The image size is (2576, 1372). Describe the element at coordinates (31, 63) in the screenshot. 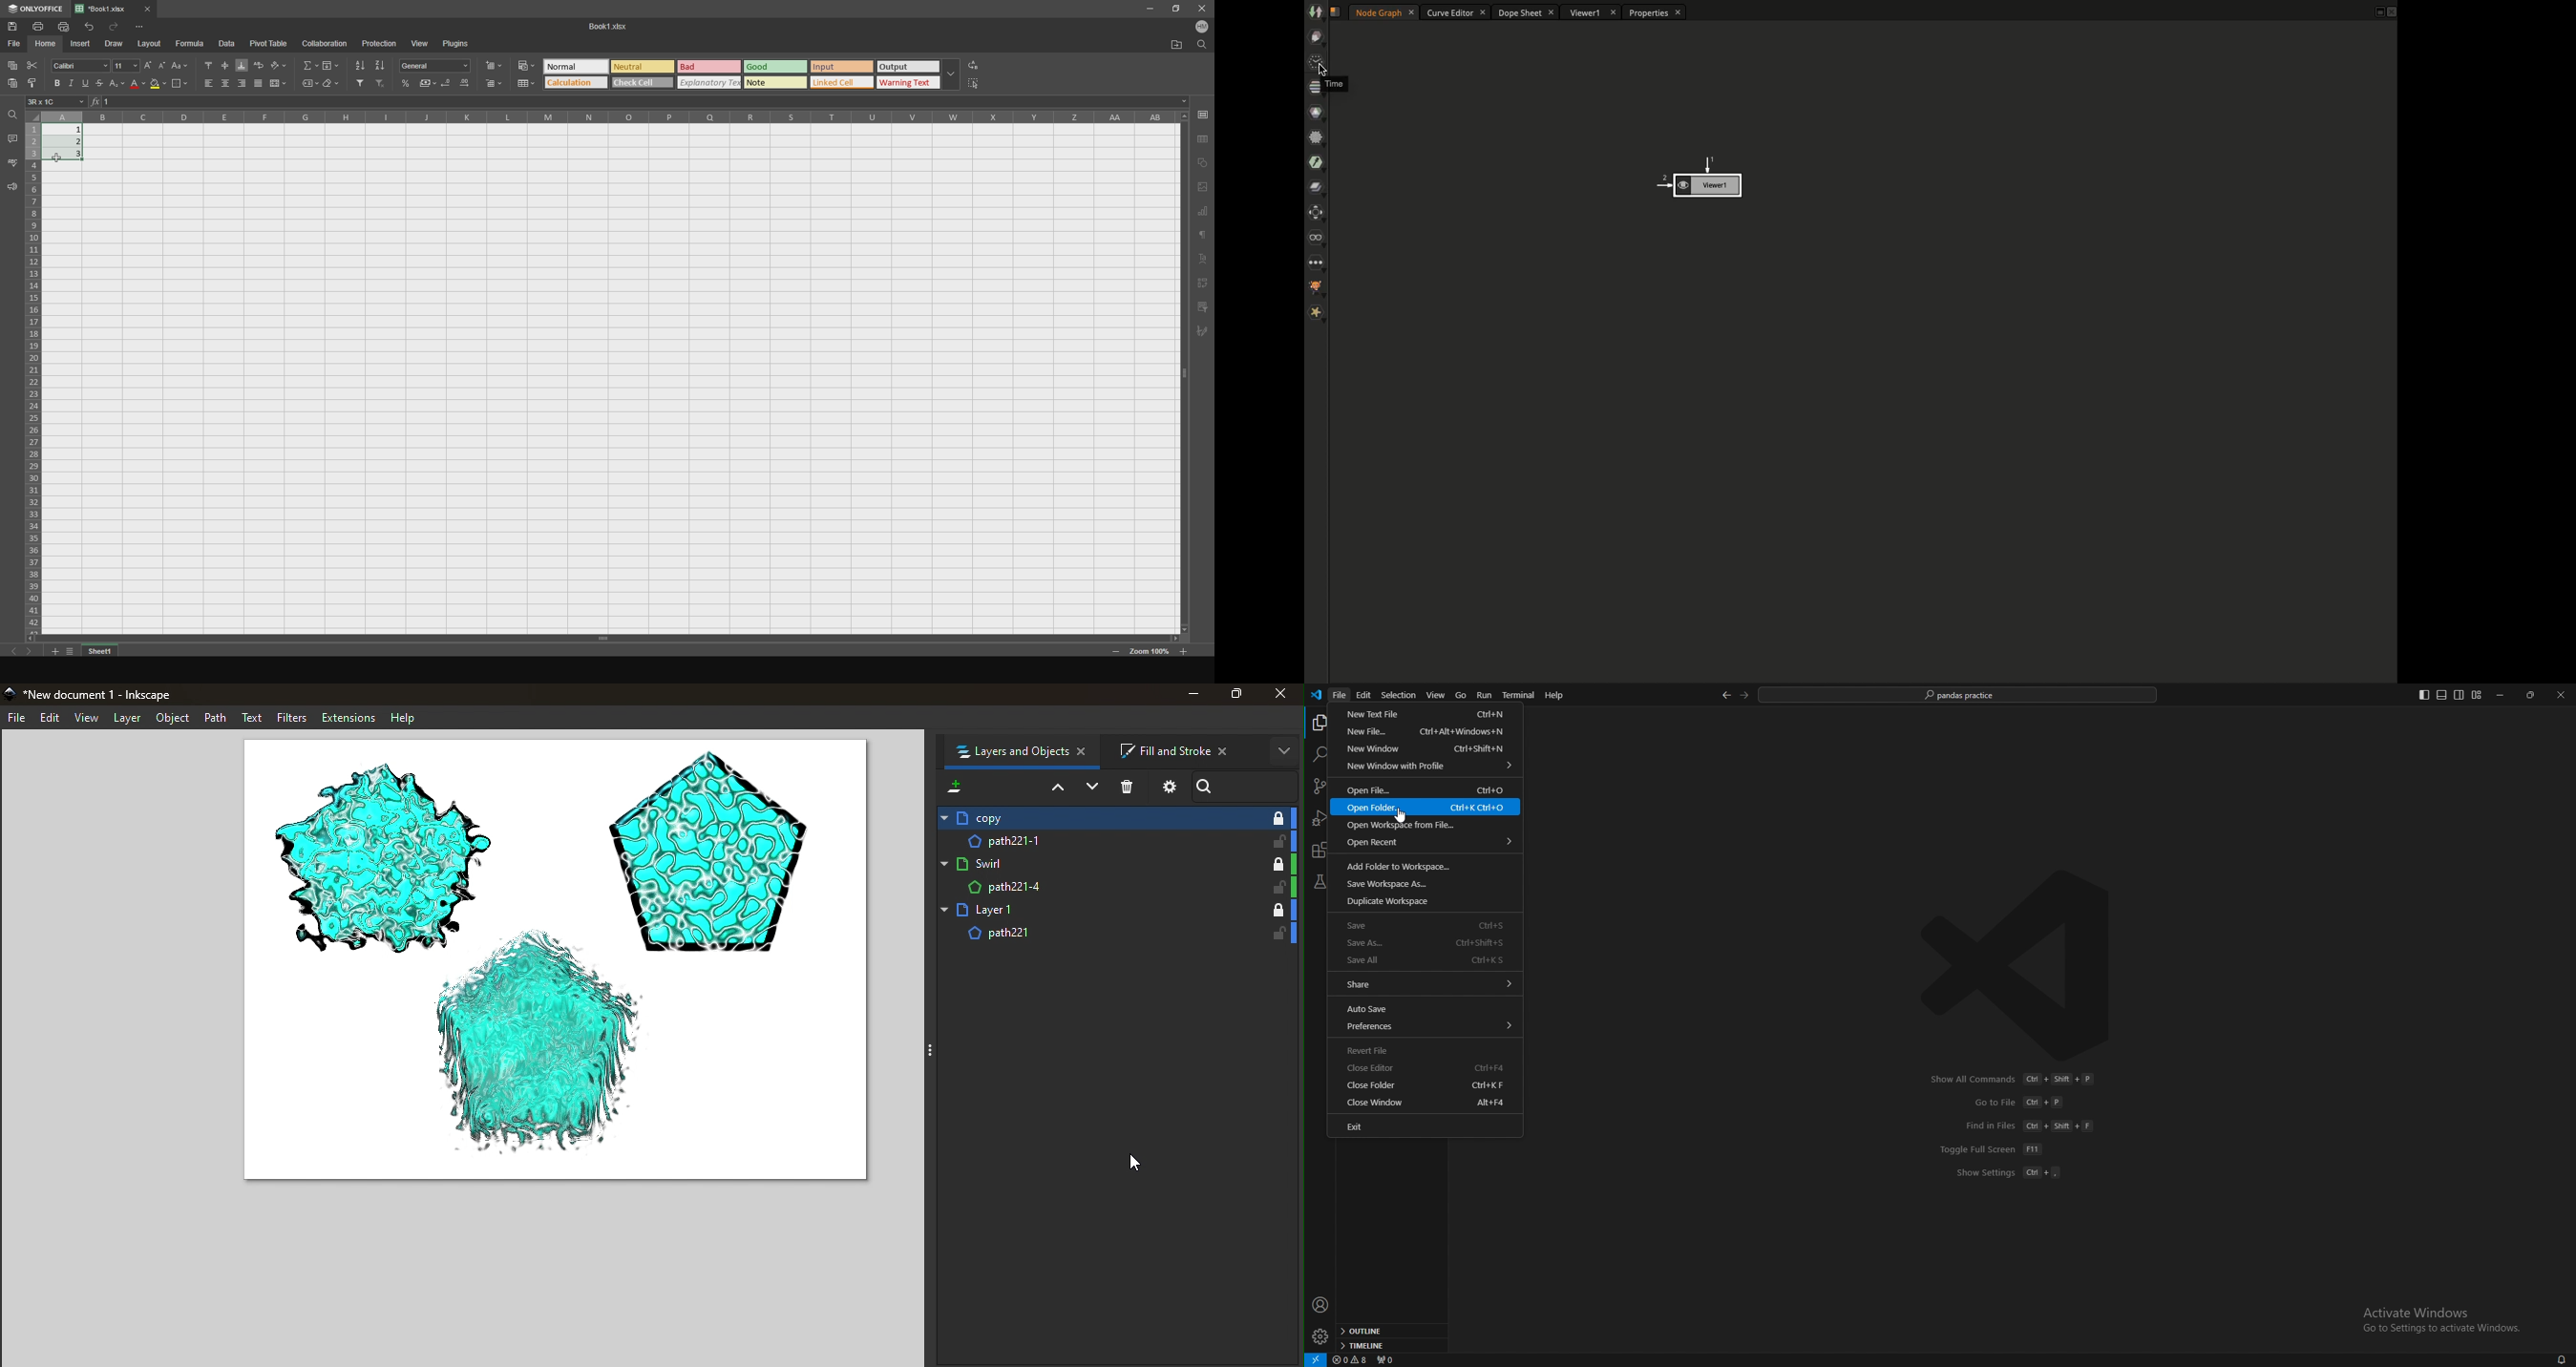

I see `cut` at that location.